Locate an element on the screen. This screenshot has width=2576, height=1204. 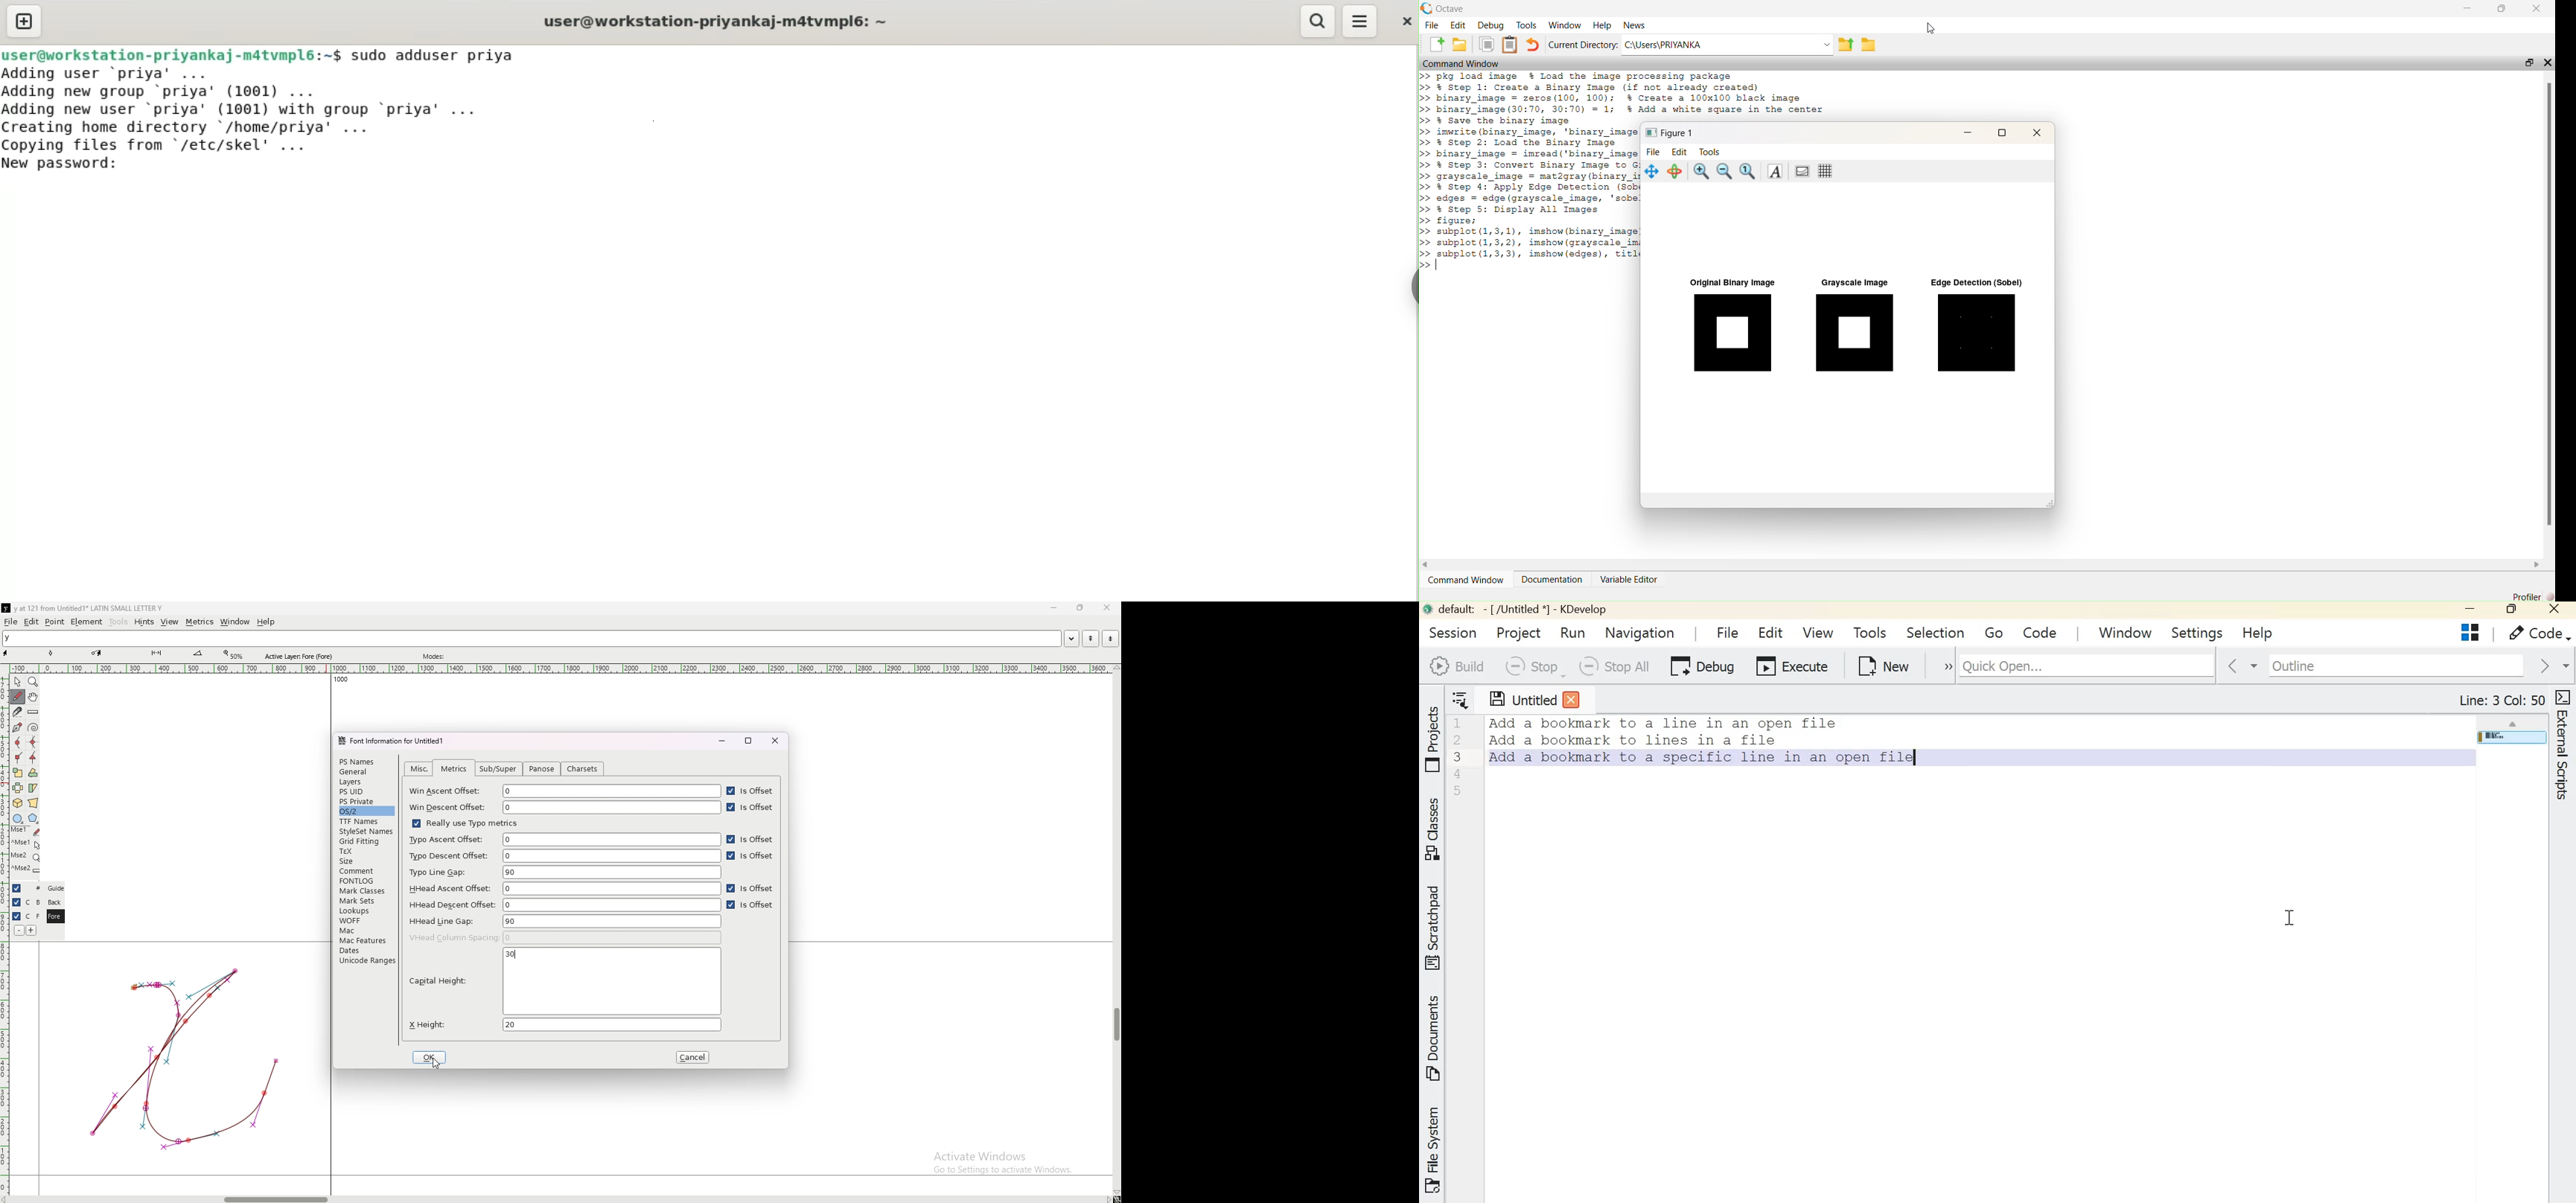
mac features is located at coordinates (366, 940).